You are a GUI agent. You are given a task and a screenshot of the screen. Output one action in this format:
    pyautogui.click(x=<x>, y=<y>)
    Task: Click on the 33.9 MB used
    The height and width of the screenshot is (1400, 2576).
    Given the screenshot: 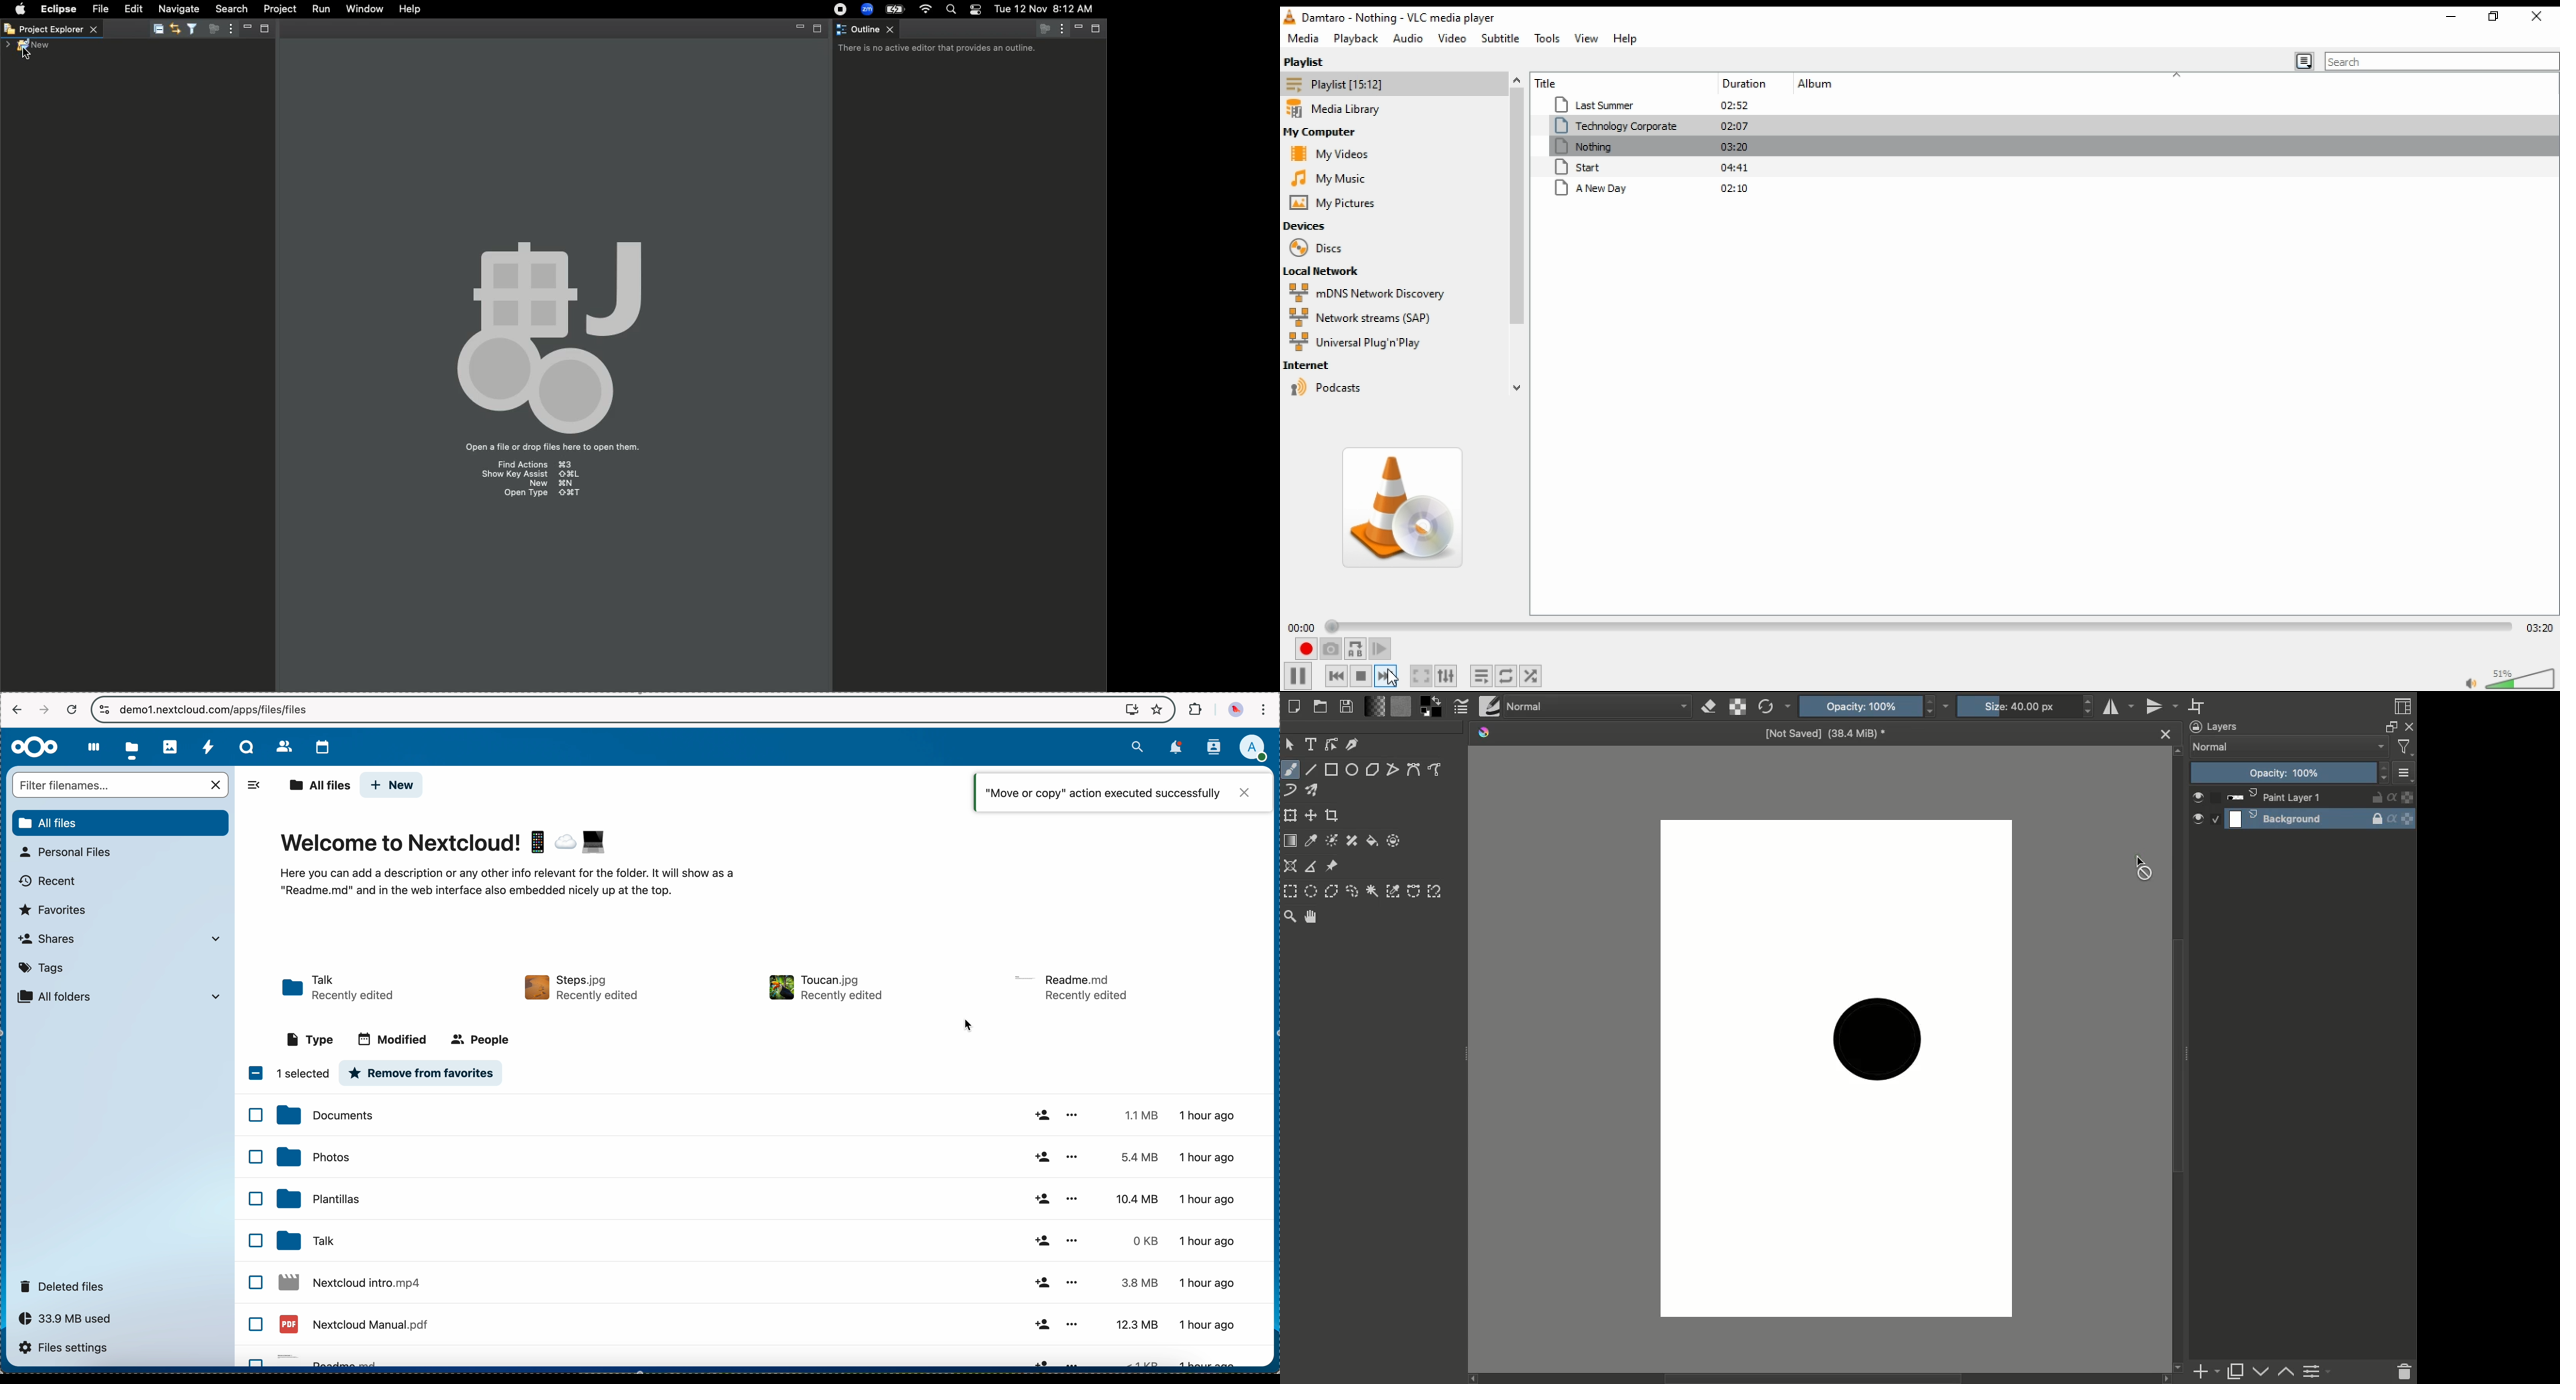 What is the action you would take?
    pyautogui.click(x=69, y=1319)
    